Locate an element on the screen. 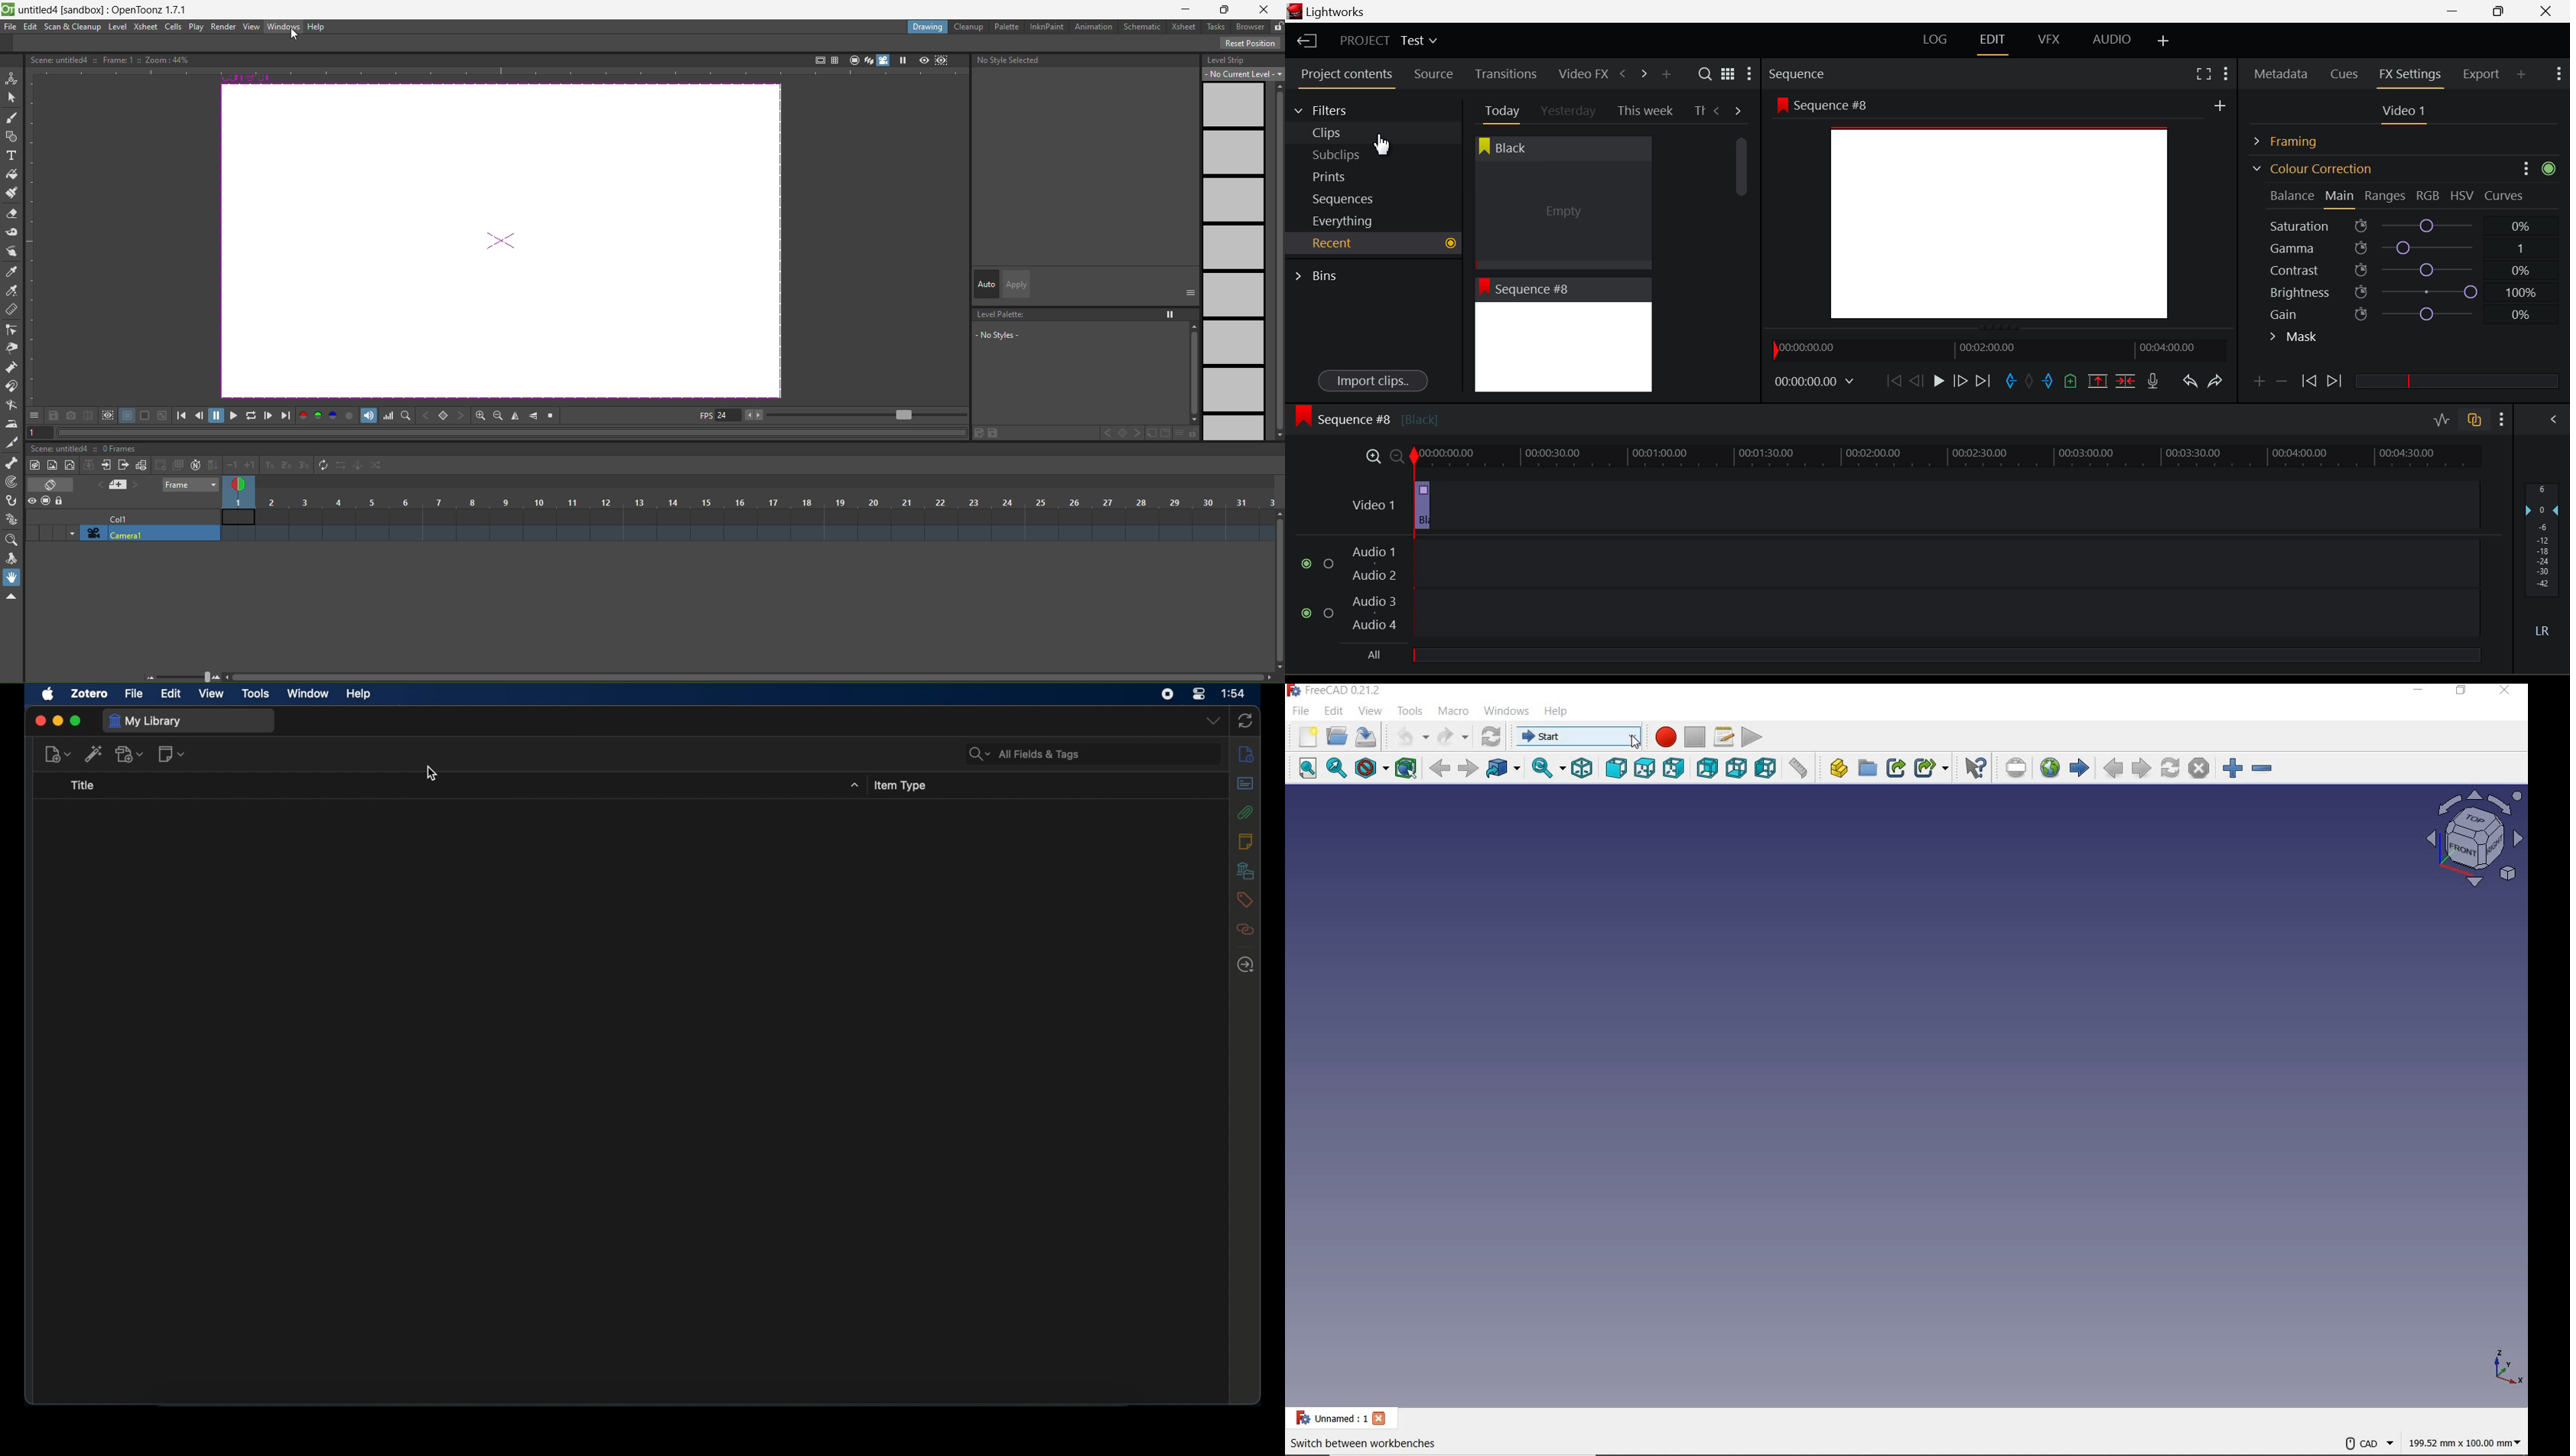 Image resolution: width=2576 pixels, height=1456 pixels. PREVIOUS PAGE is located at coordinates (2112, 769).